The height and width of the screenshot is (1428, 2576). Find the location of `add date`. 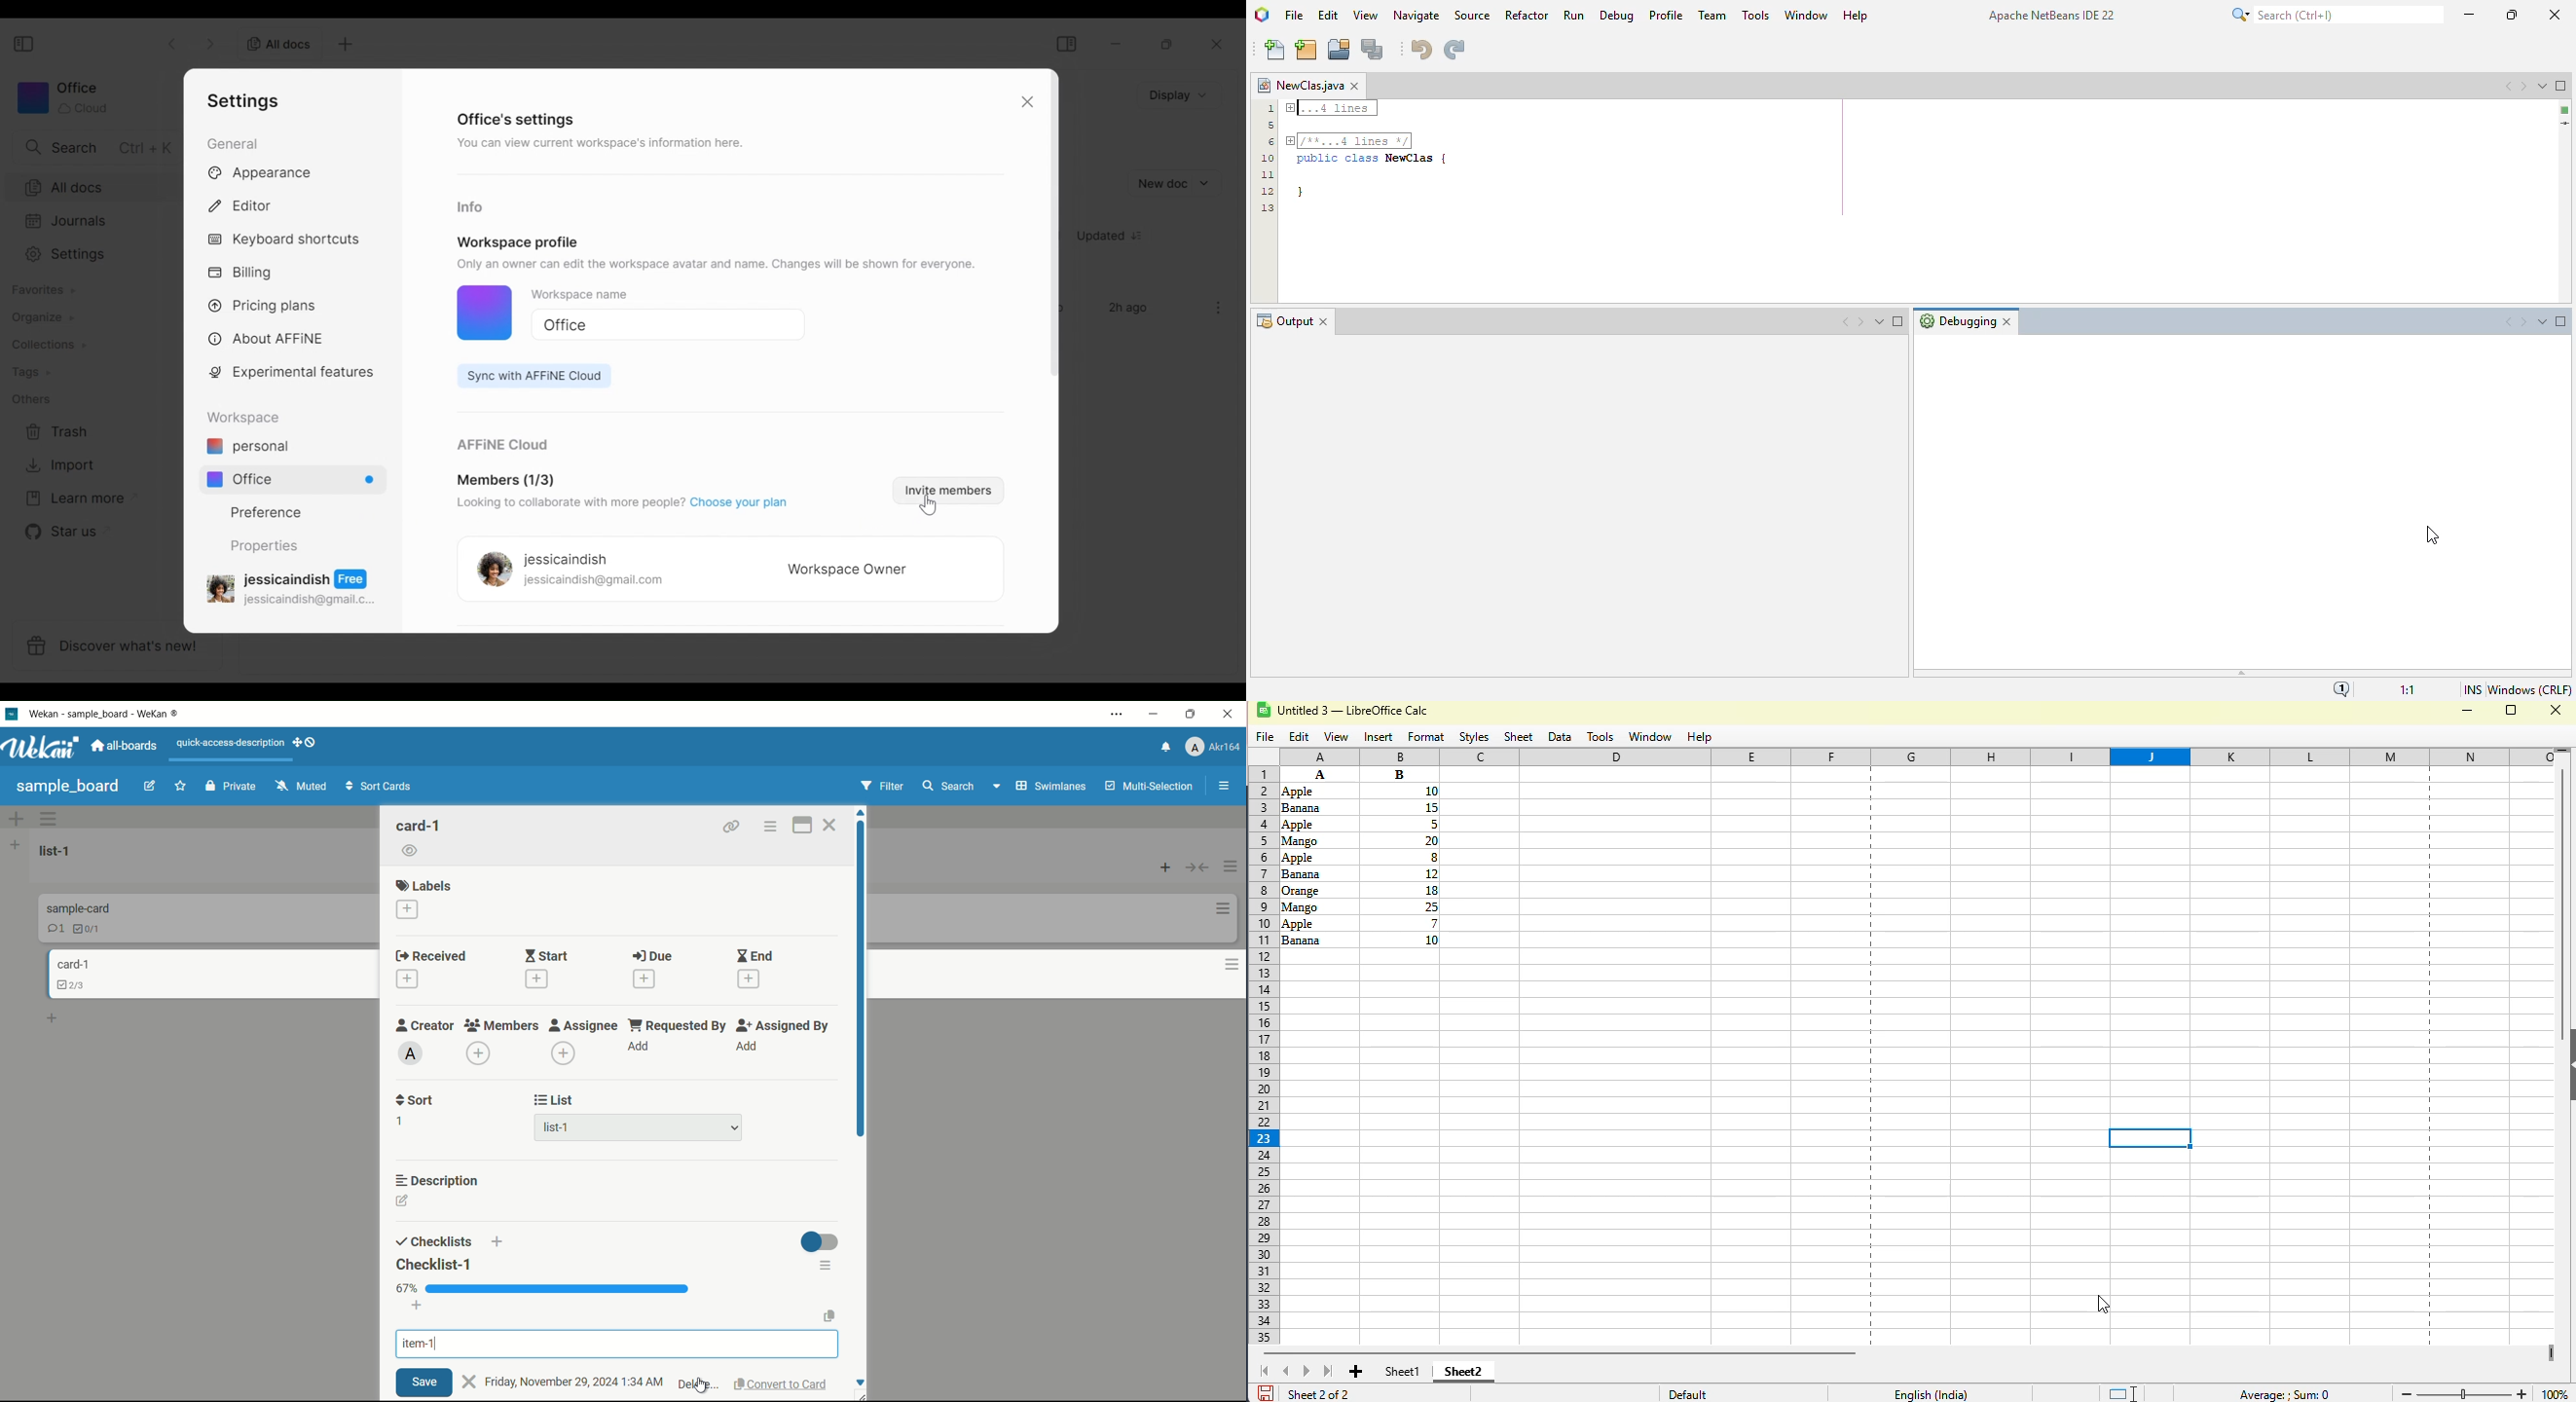

add date is located at coordinates (407, 979).